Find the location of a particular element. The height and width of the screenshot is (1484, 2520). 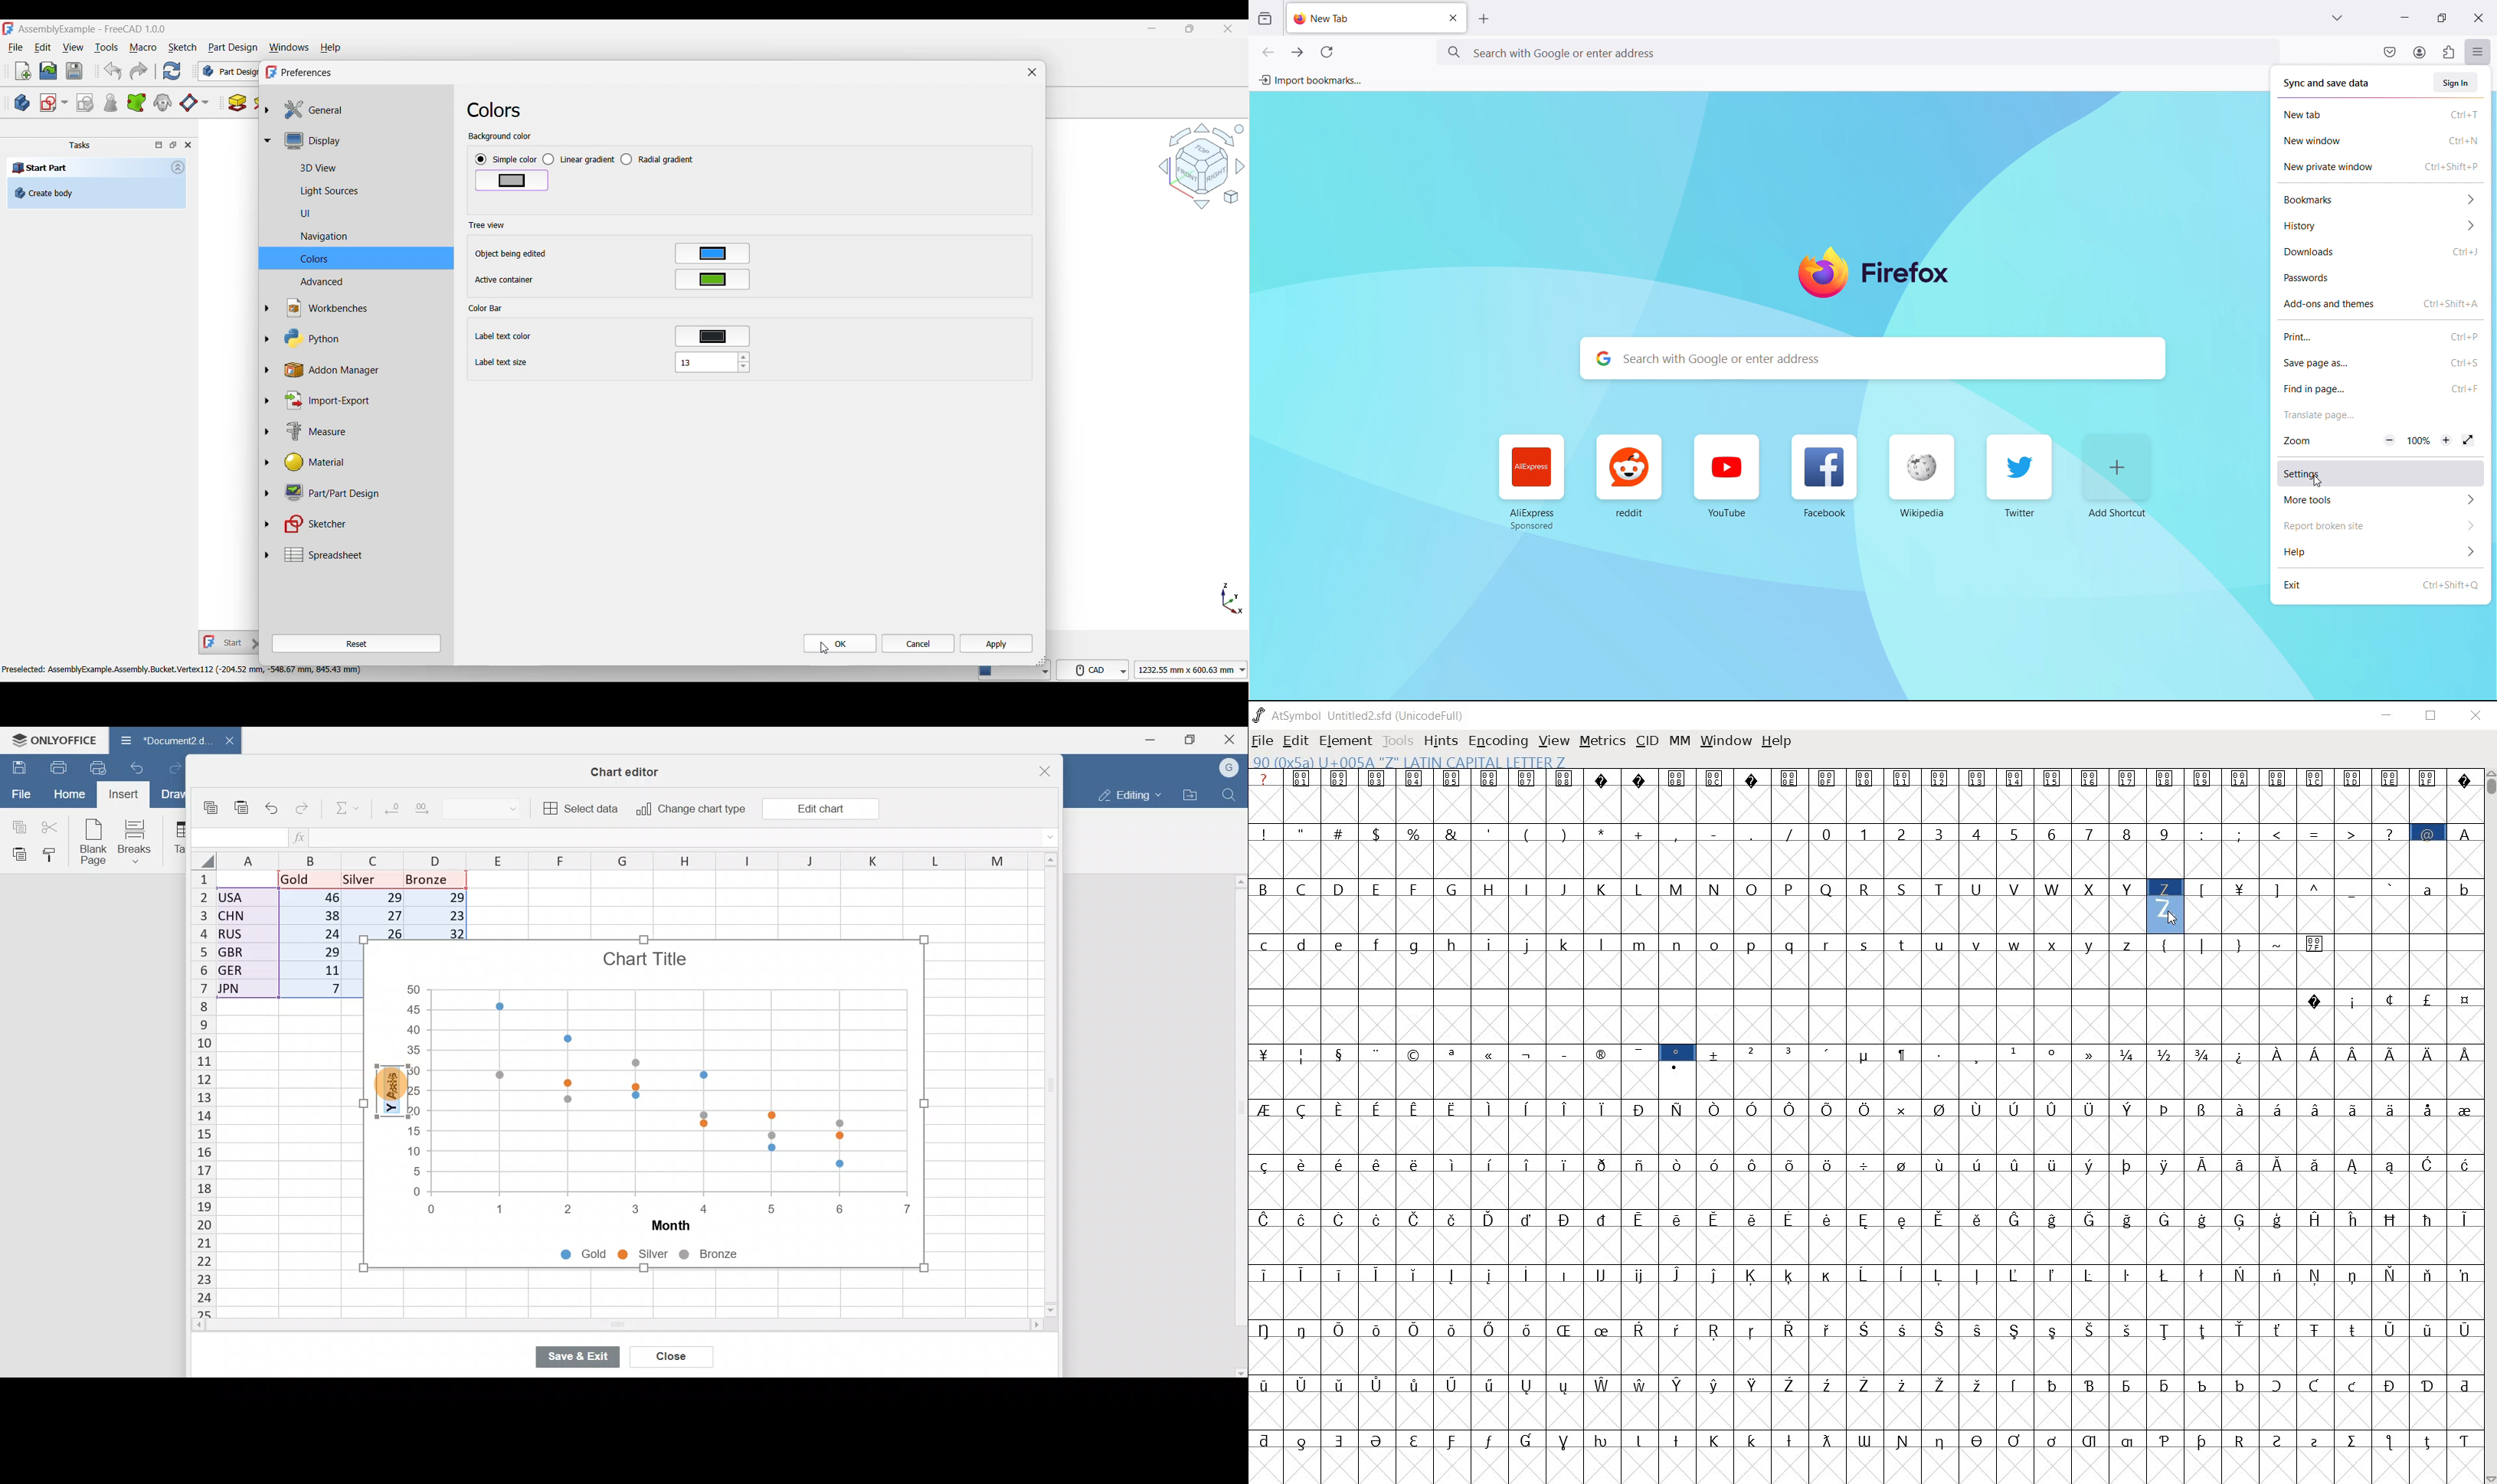

window is located at coordinates (1726, 741).